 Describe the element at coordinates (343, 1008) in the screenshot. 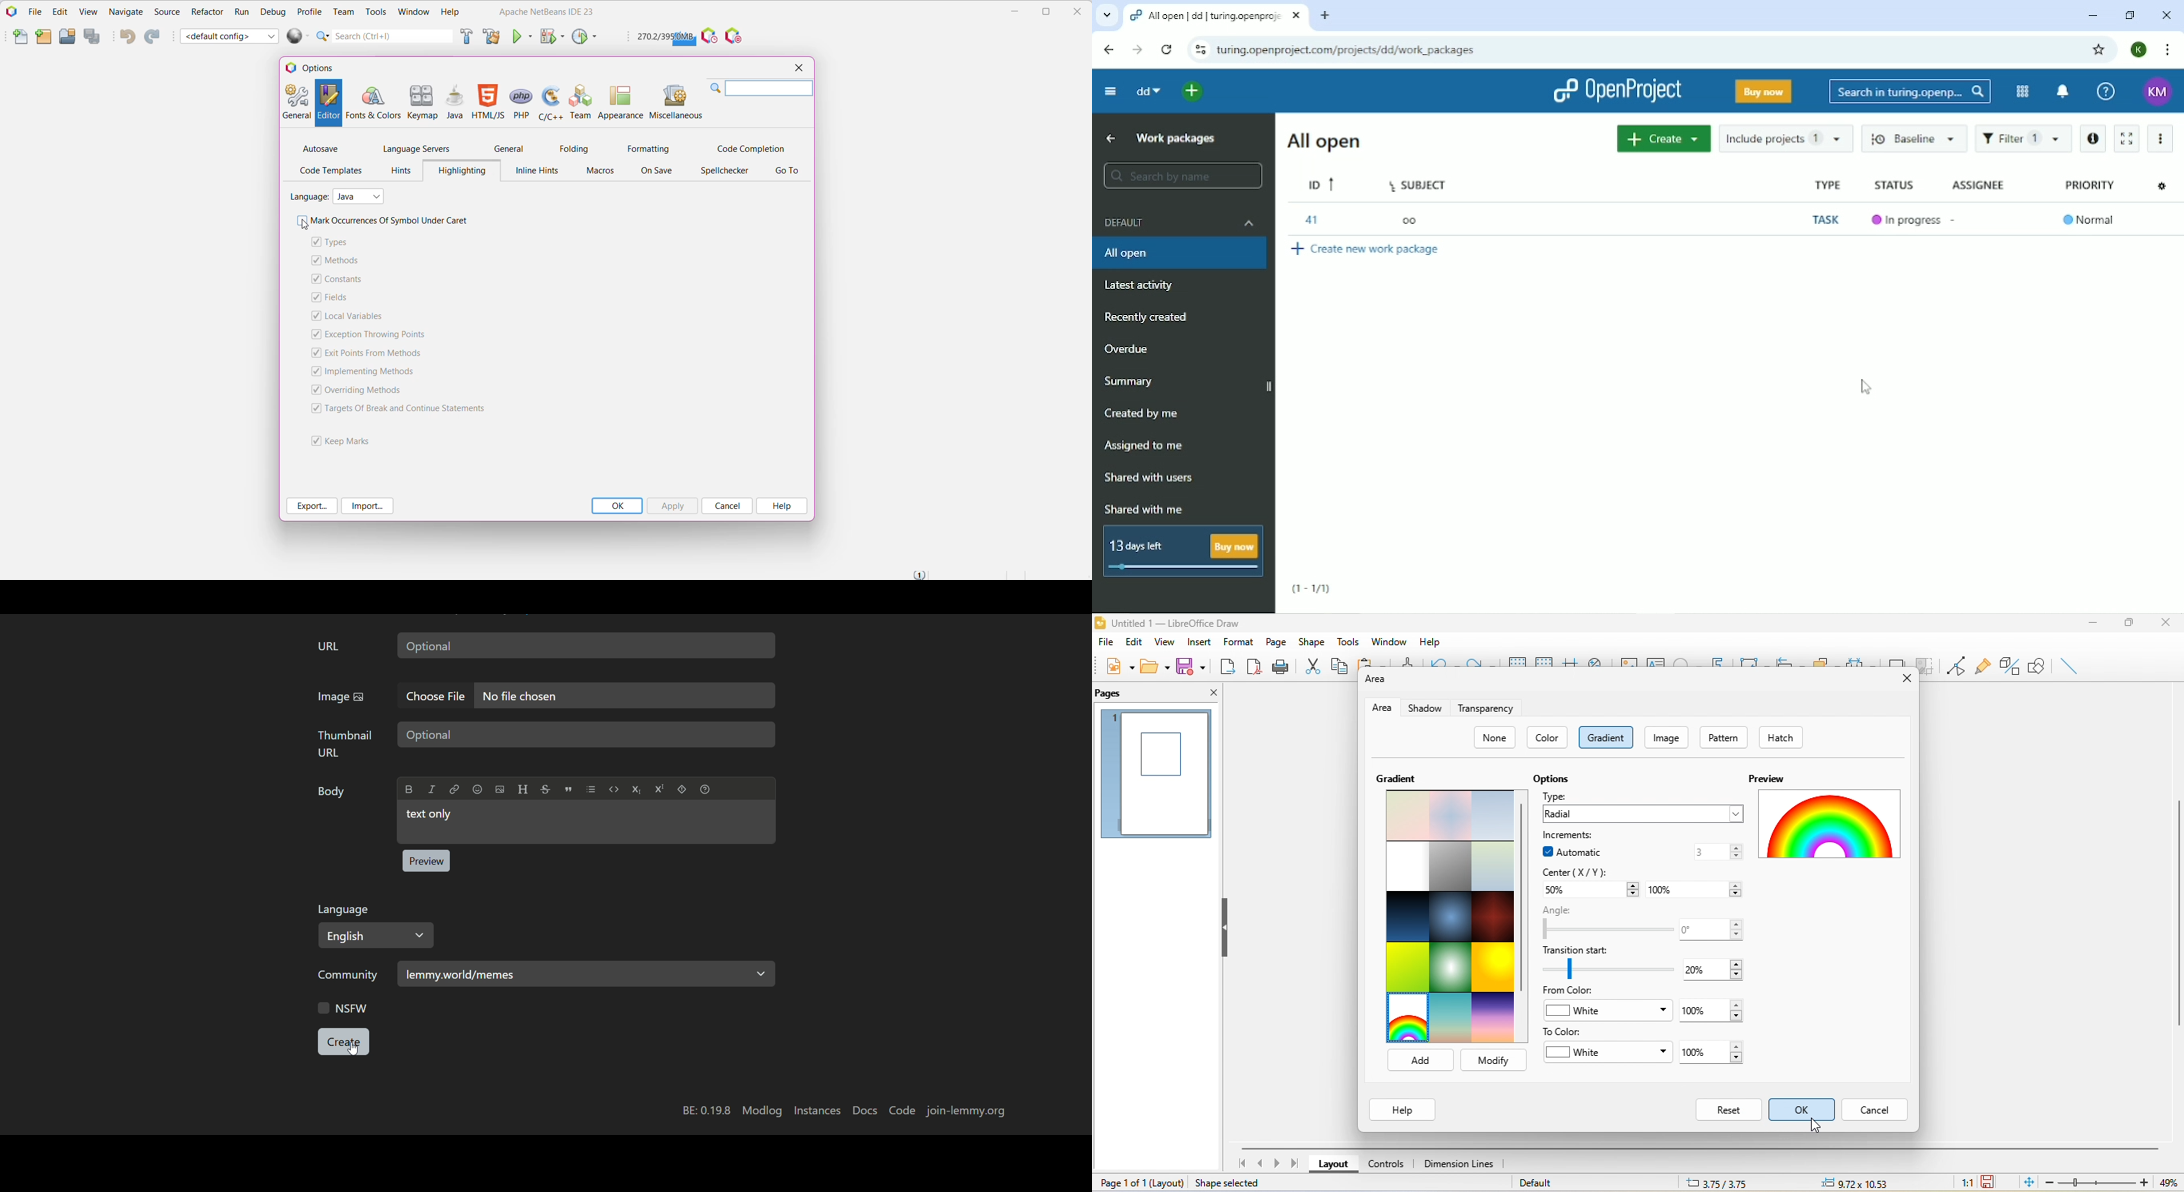

I see `NSFW` at that location.